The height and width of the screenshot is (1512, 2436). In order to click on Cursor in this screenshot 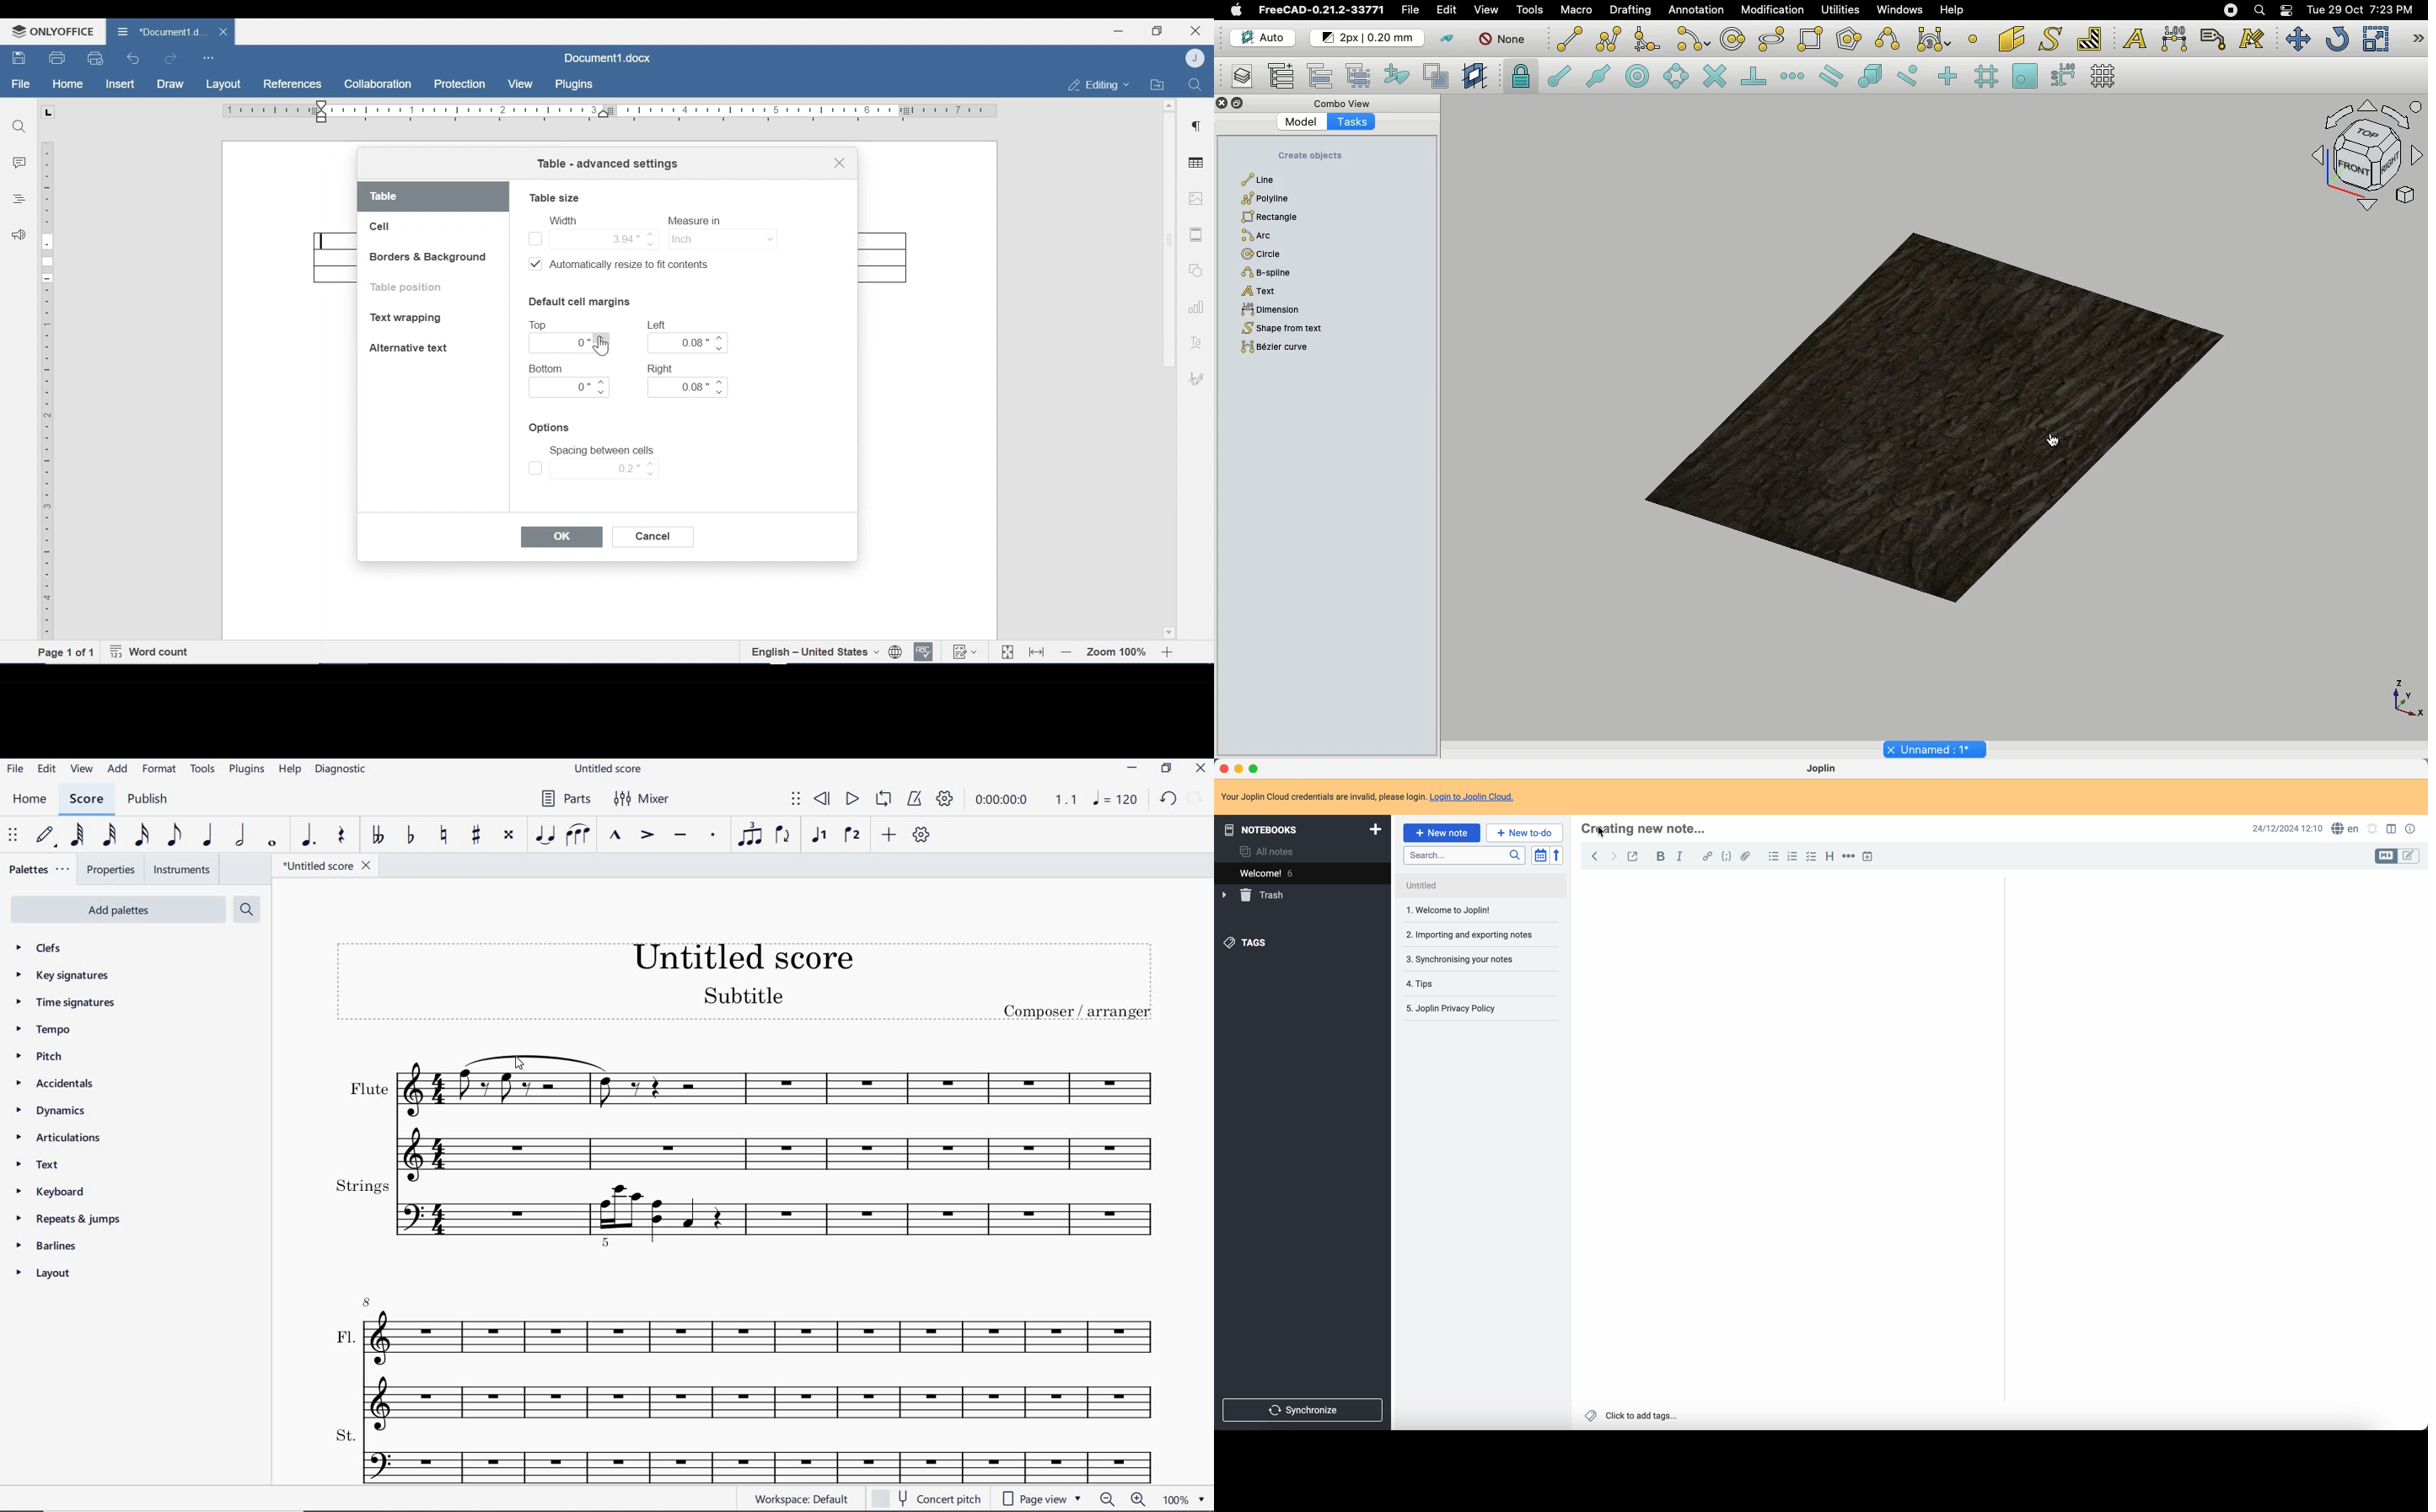, I will do `click(1603, 833)`.